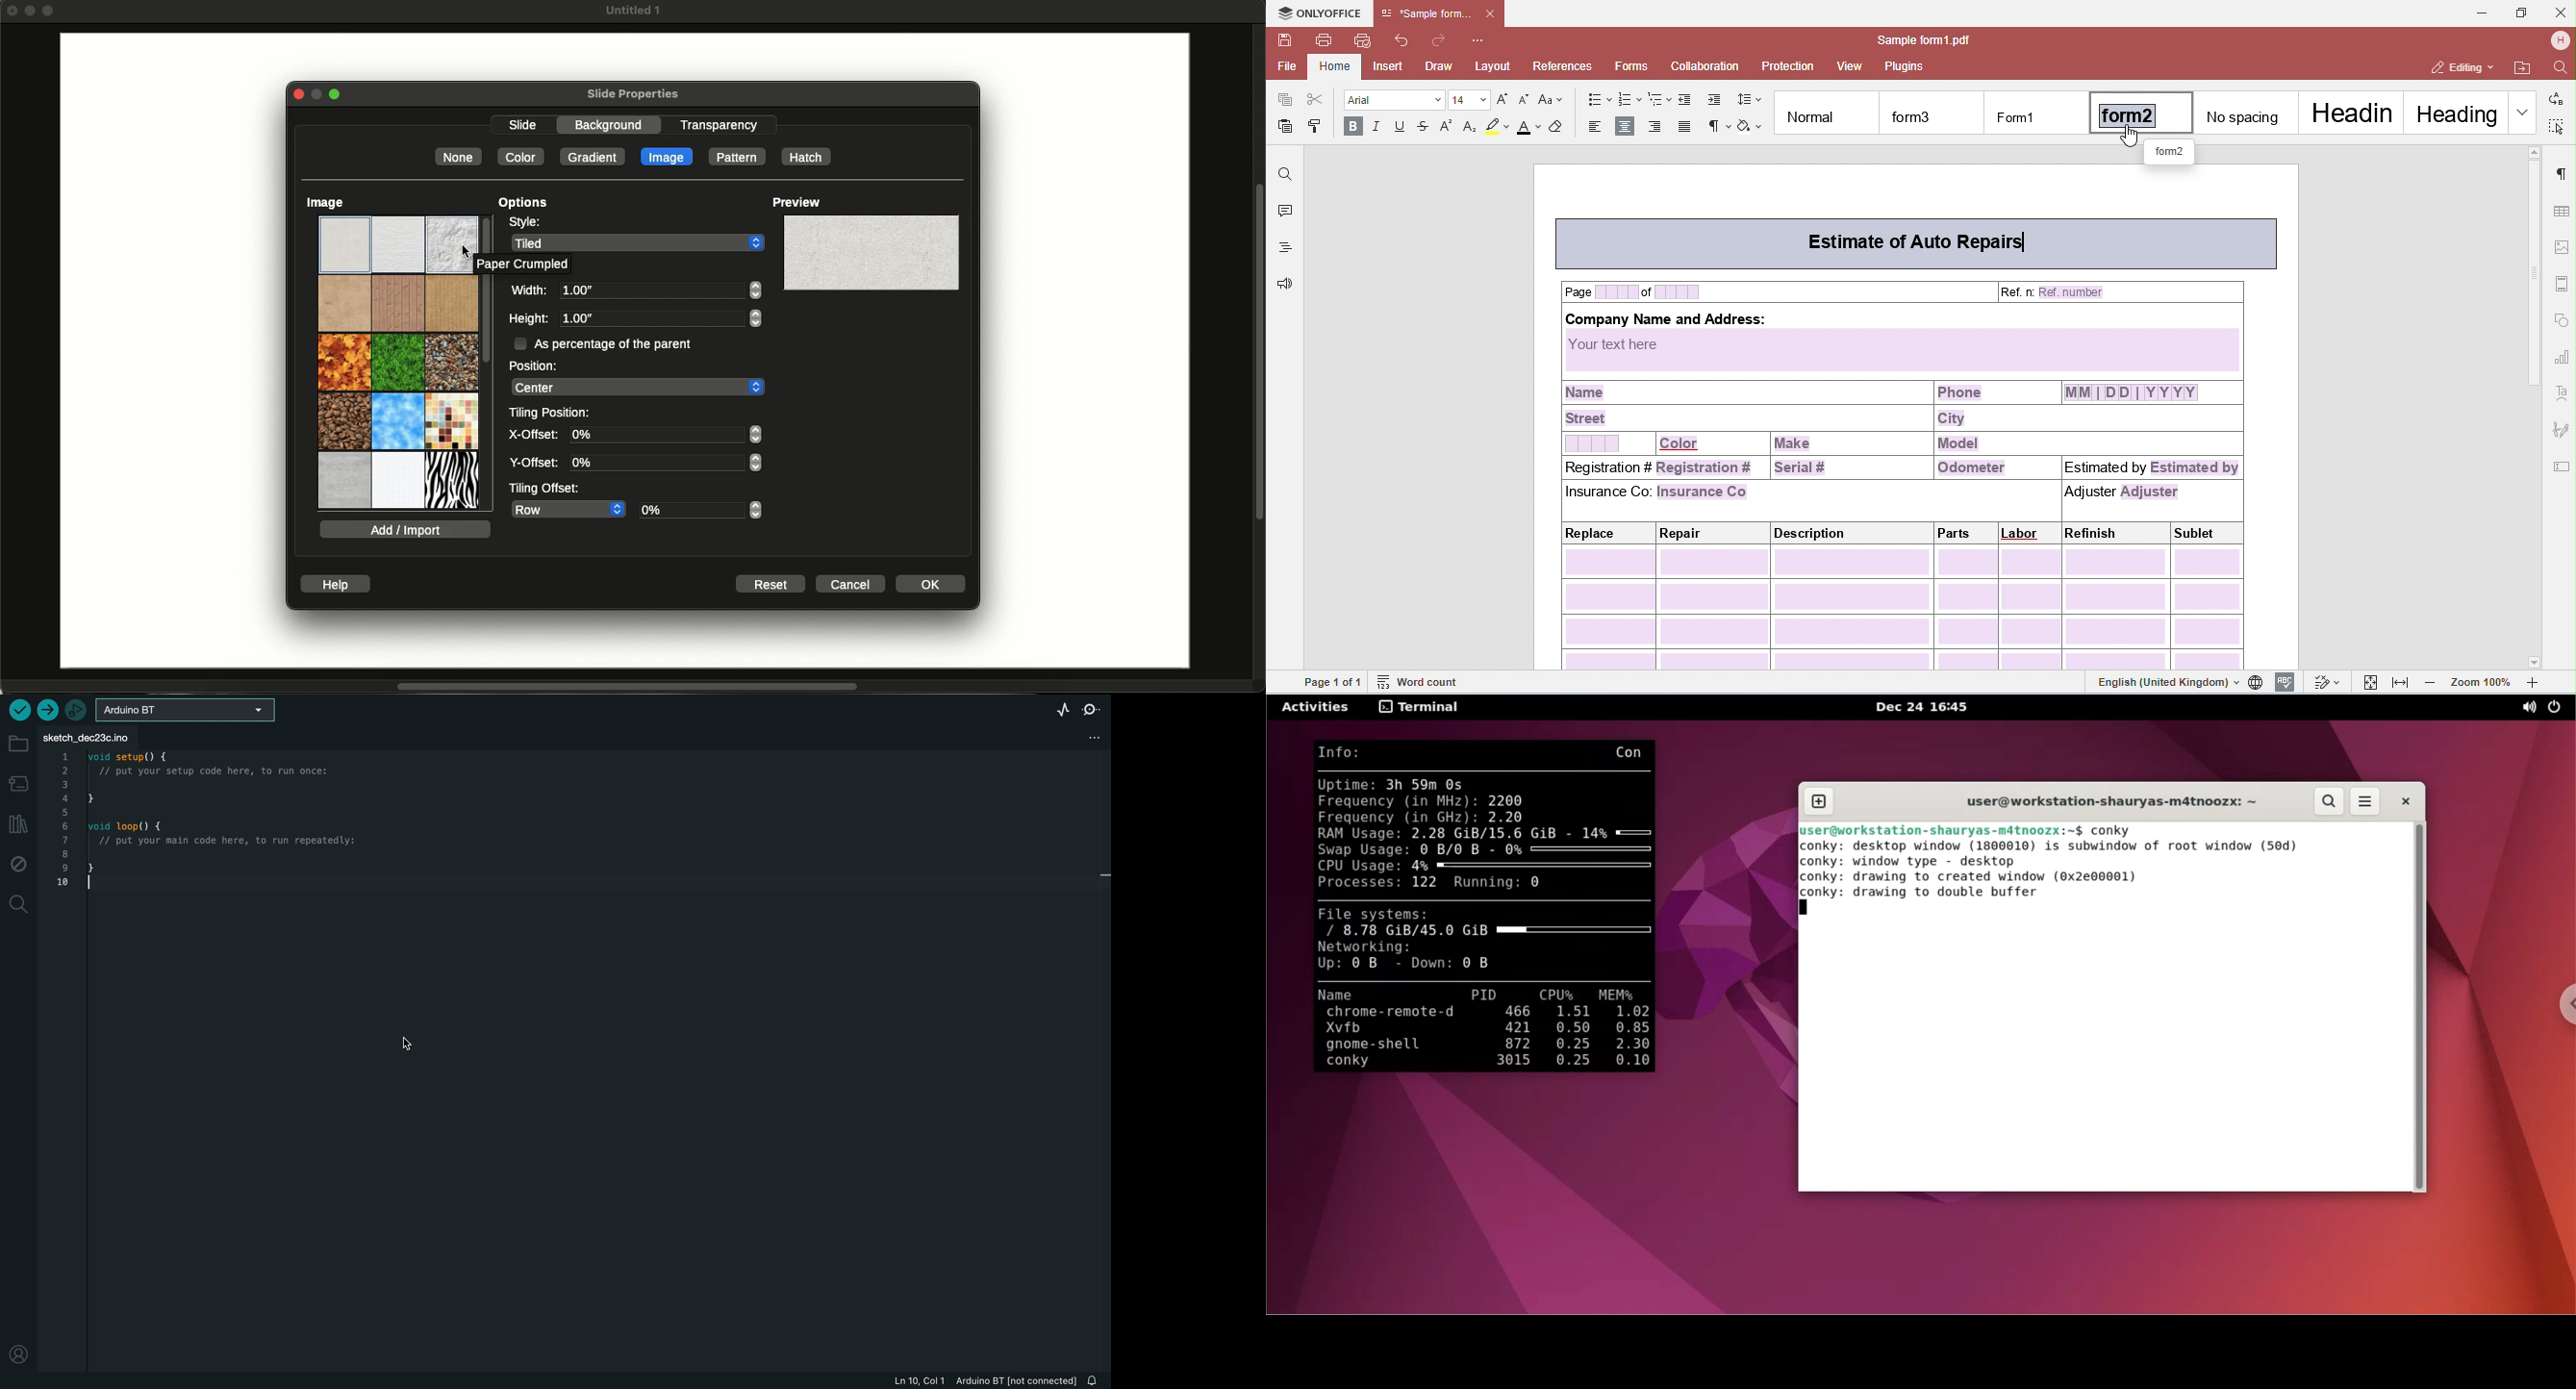 This screenshot has width=2576, height=1400. Describe the element at coordinates (632, 95) in the screenshot. I see `Slide properties` at that location.